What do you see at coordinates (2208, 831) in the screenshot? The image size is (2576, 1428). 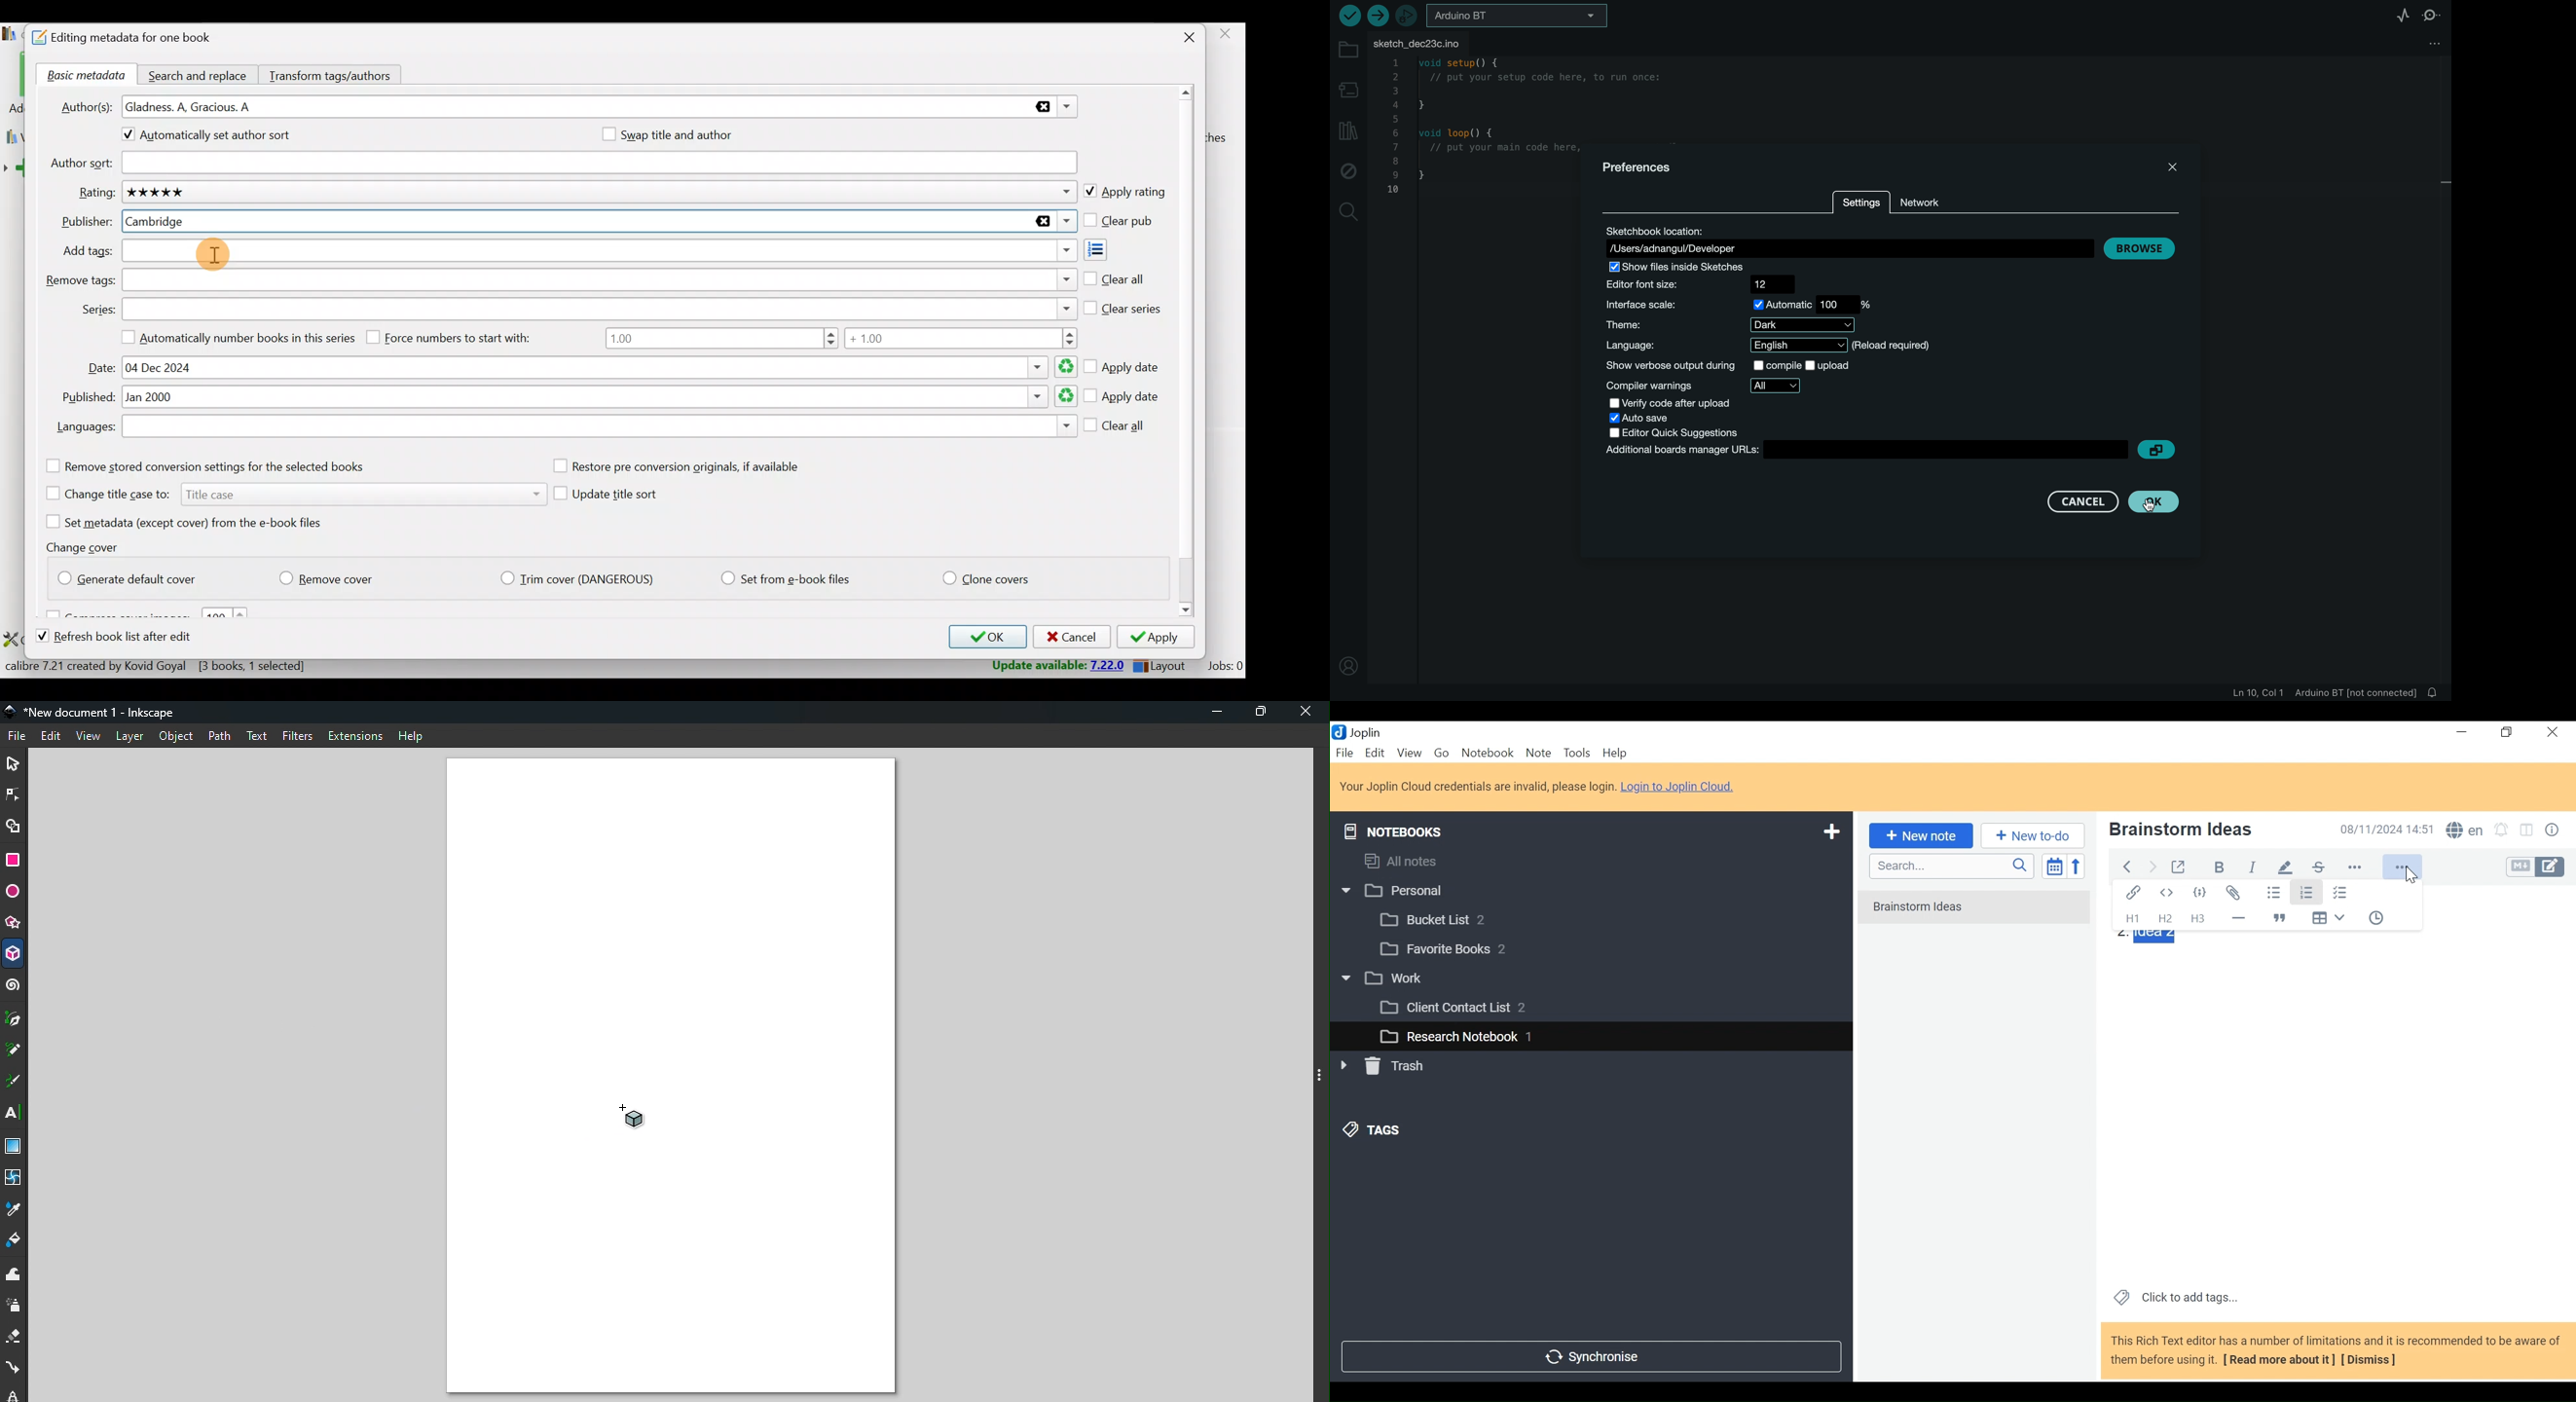 I see `Note Name` at bounding box center [2208, 831].